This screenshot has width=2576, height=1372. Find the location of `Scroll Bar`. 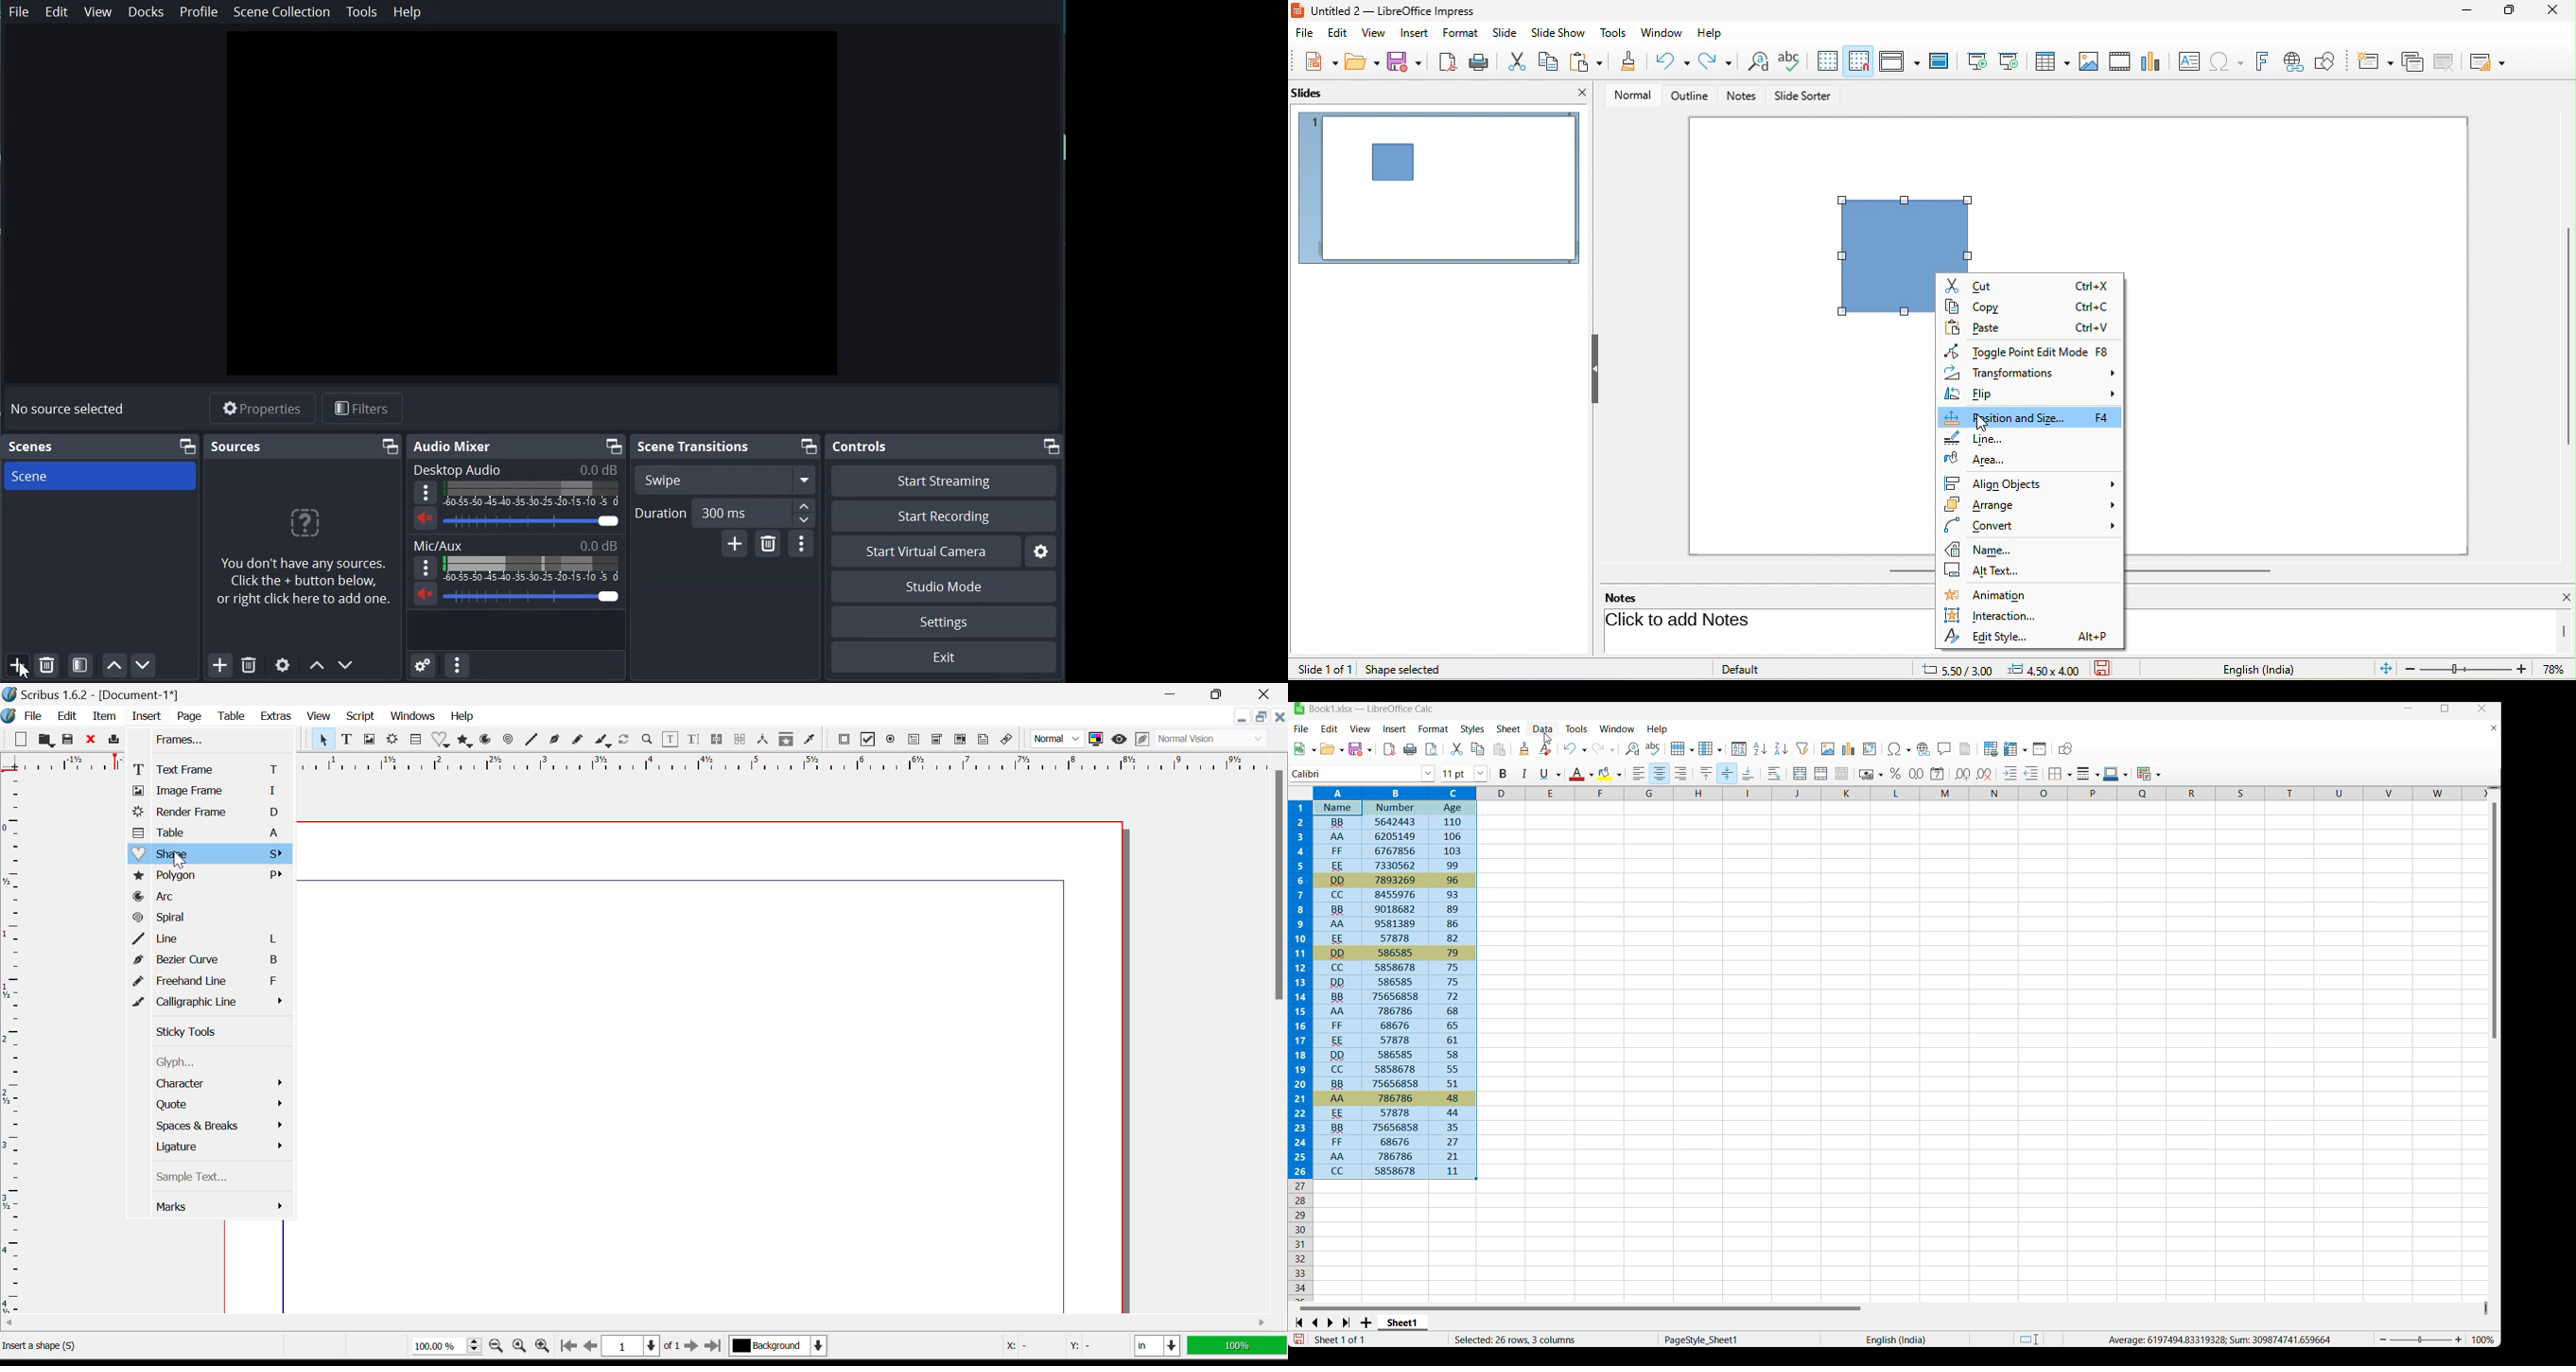

Scroll Bar is located at coordinates (1280, 1030).